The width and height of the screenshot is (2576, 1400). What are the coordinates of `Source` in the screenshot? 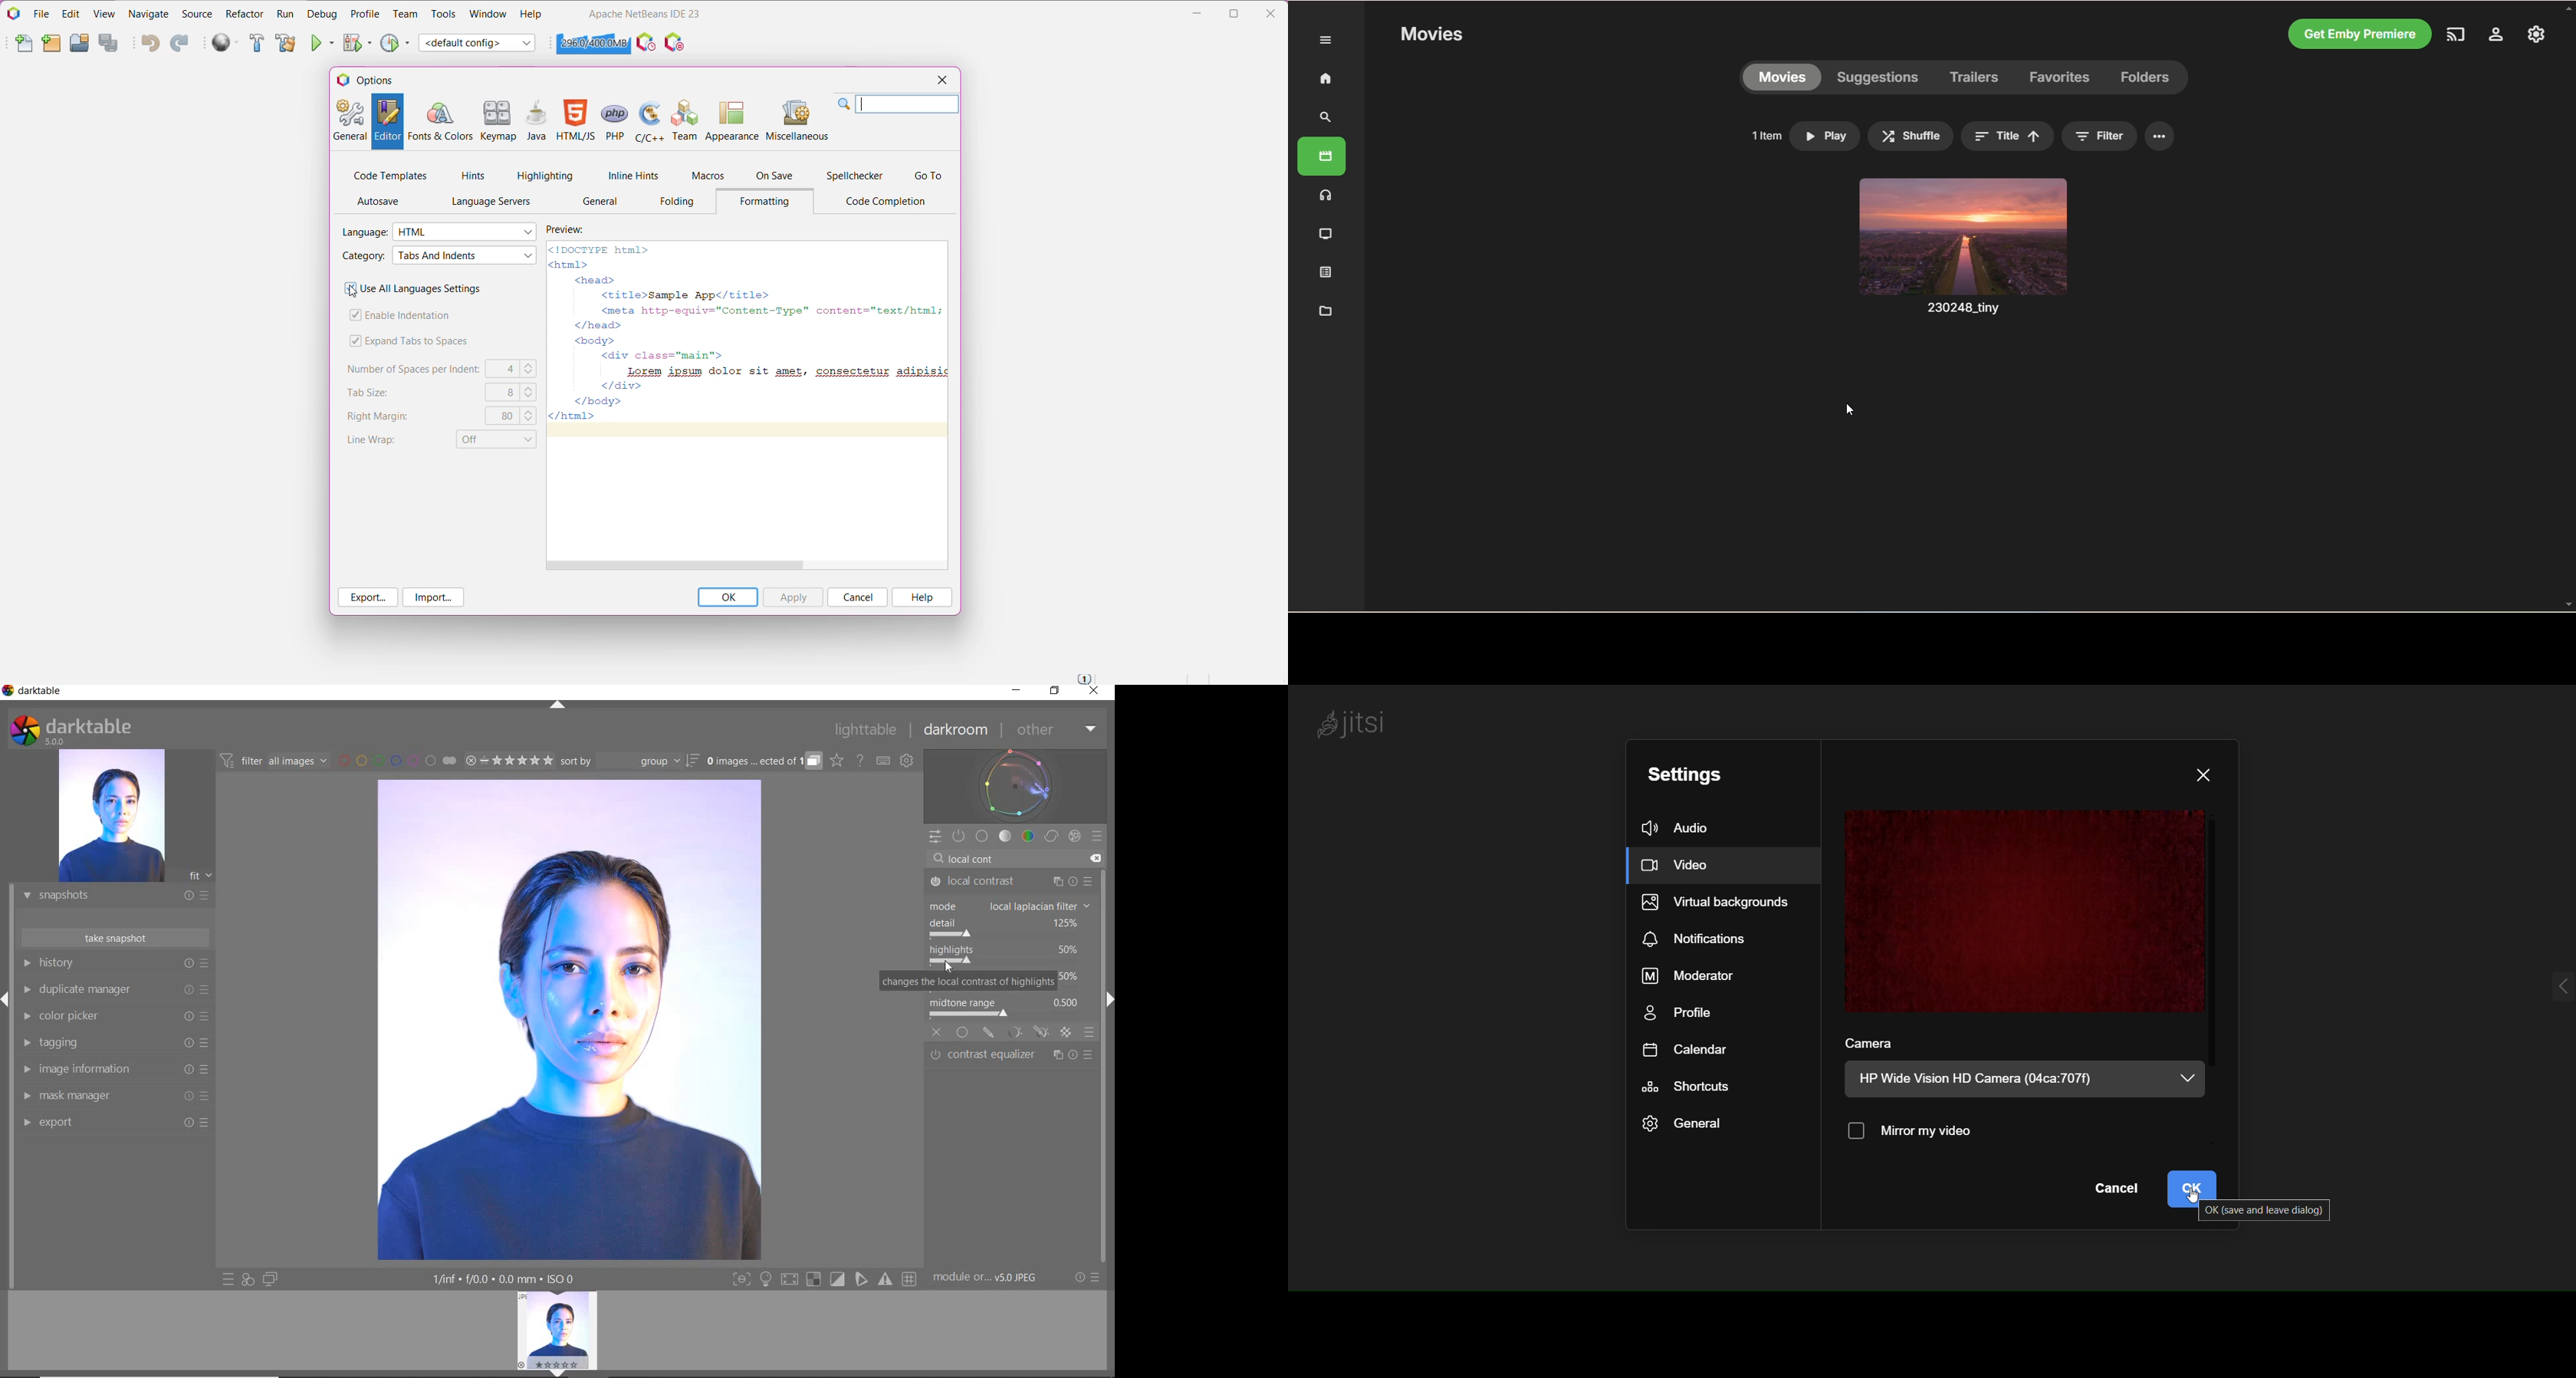 It's located at (197, 14).